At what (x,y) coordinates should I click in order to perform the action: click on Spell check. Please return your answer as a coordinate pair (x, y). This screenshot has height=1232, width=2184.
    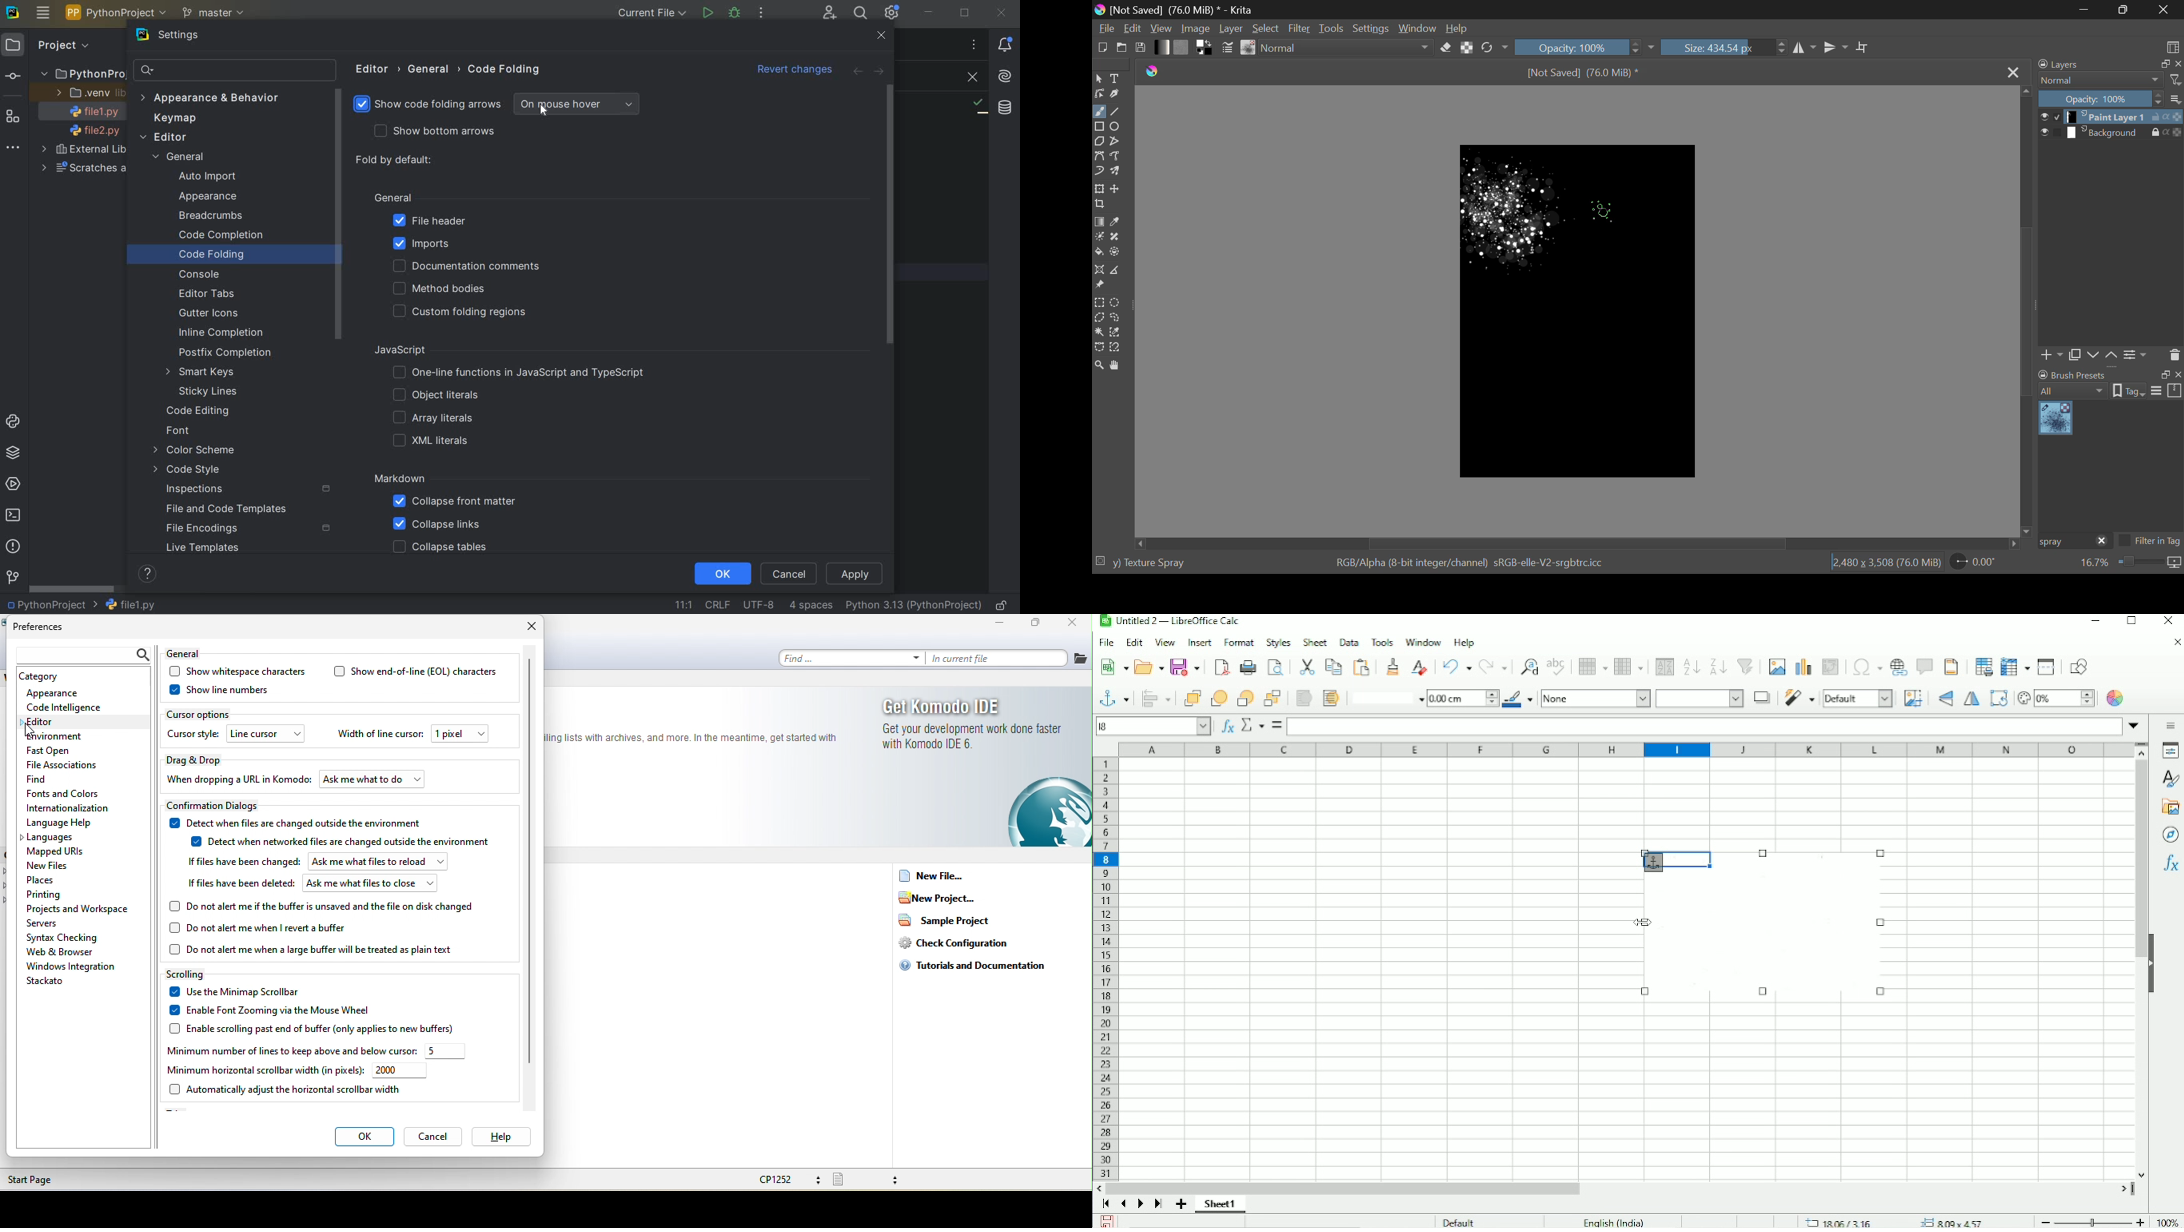
    Looking at the image, I should click on (1557, 666).